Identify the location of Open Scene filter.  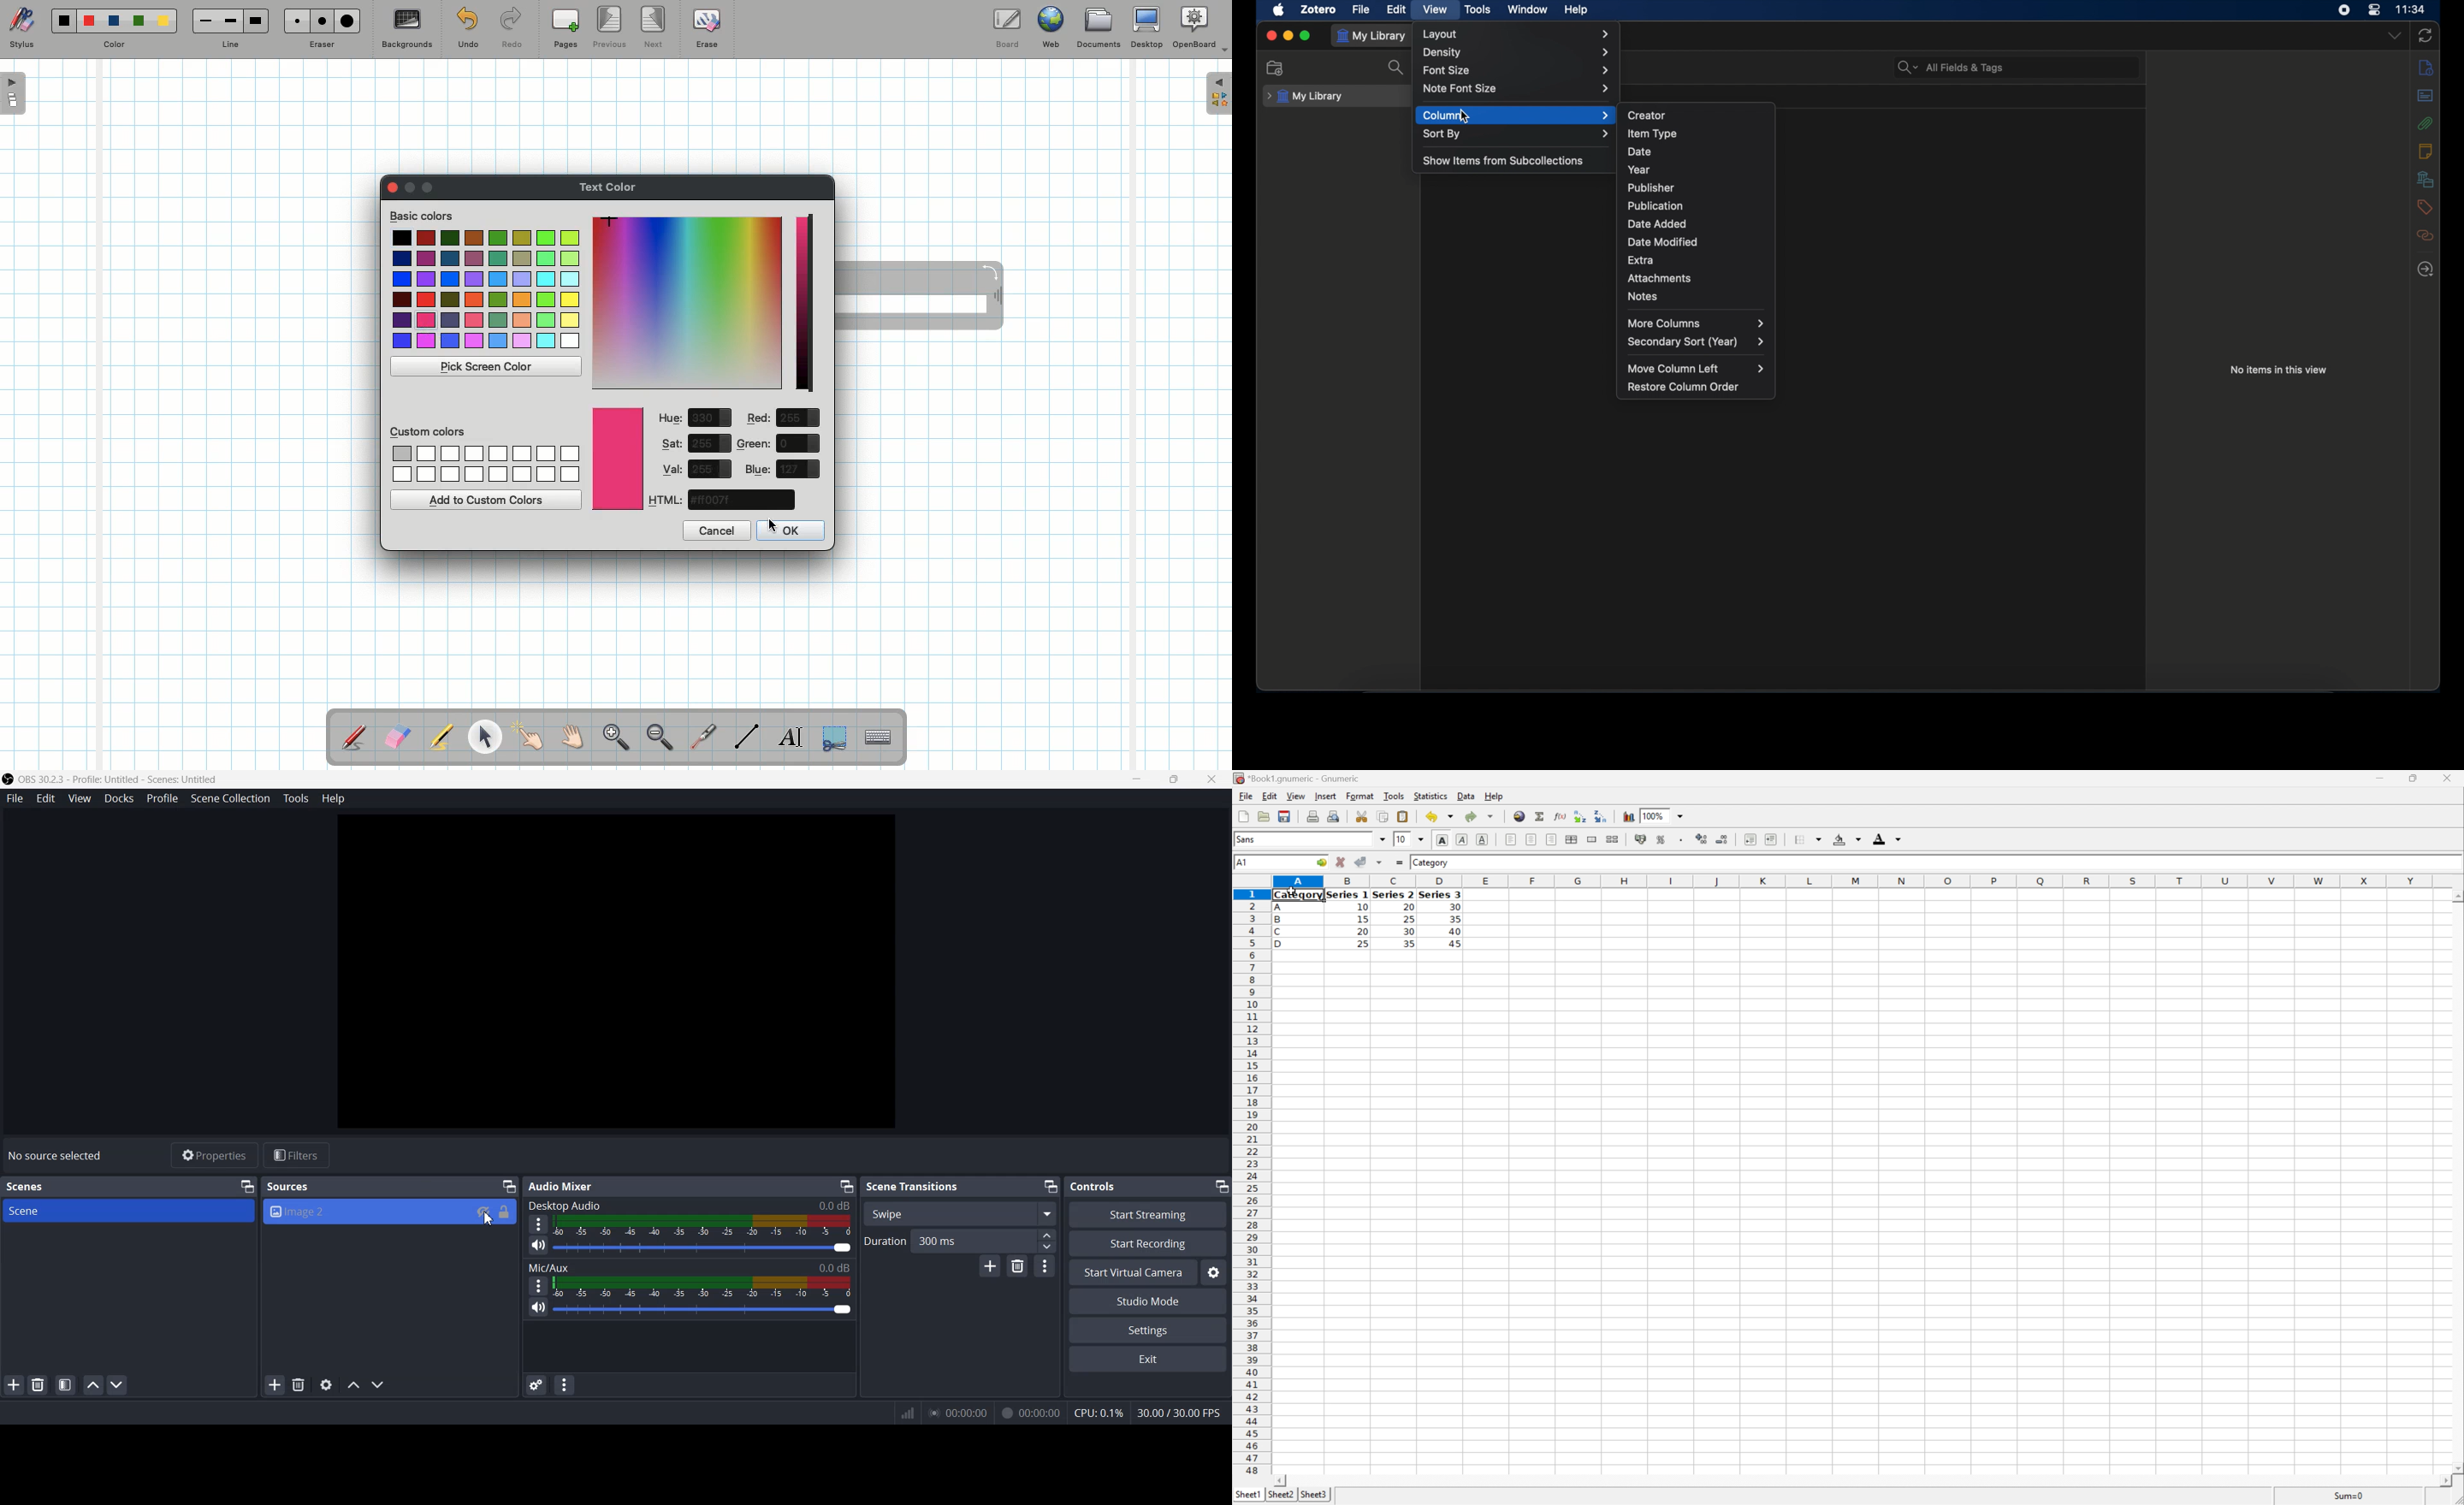
(63, 1385).